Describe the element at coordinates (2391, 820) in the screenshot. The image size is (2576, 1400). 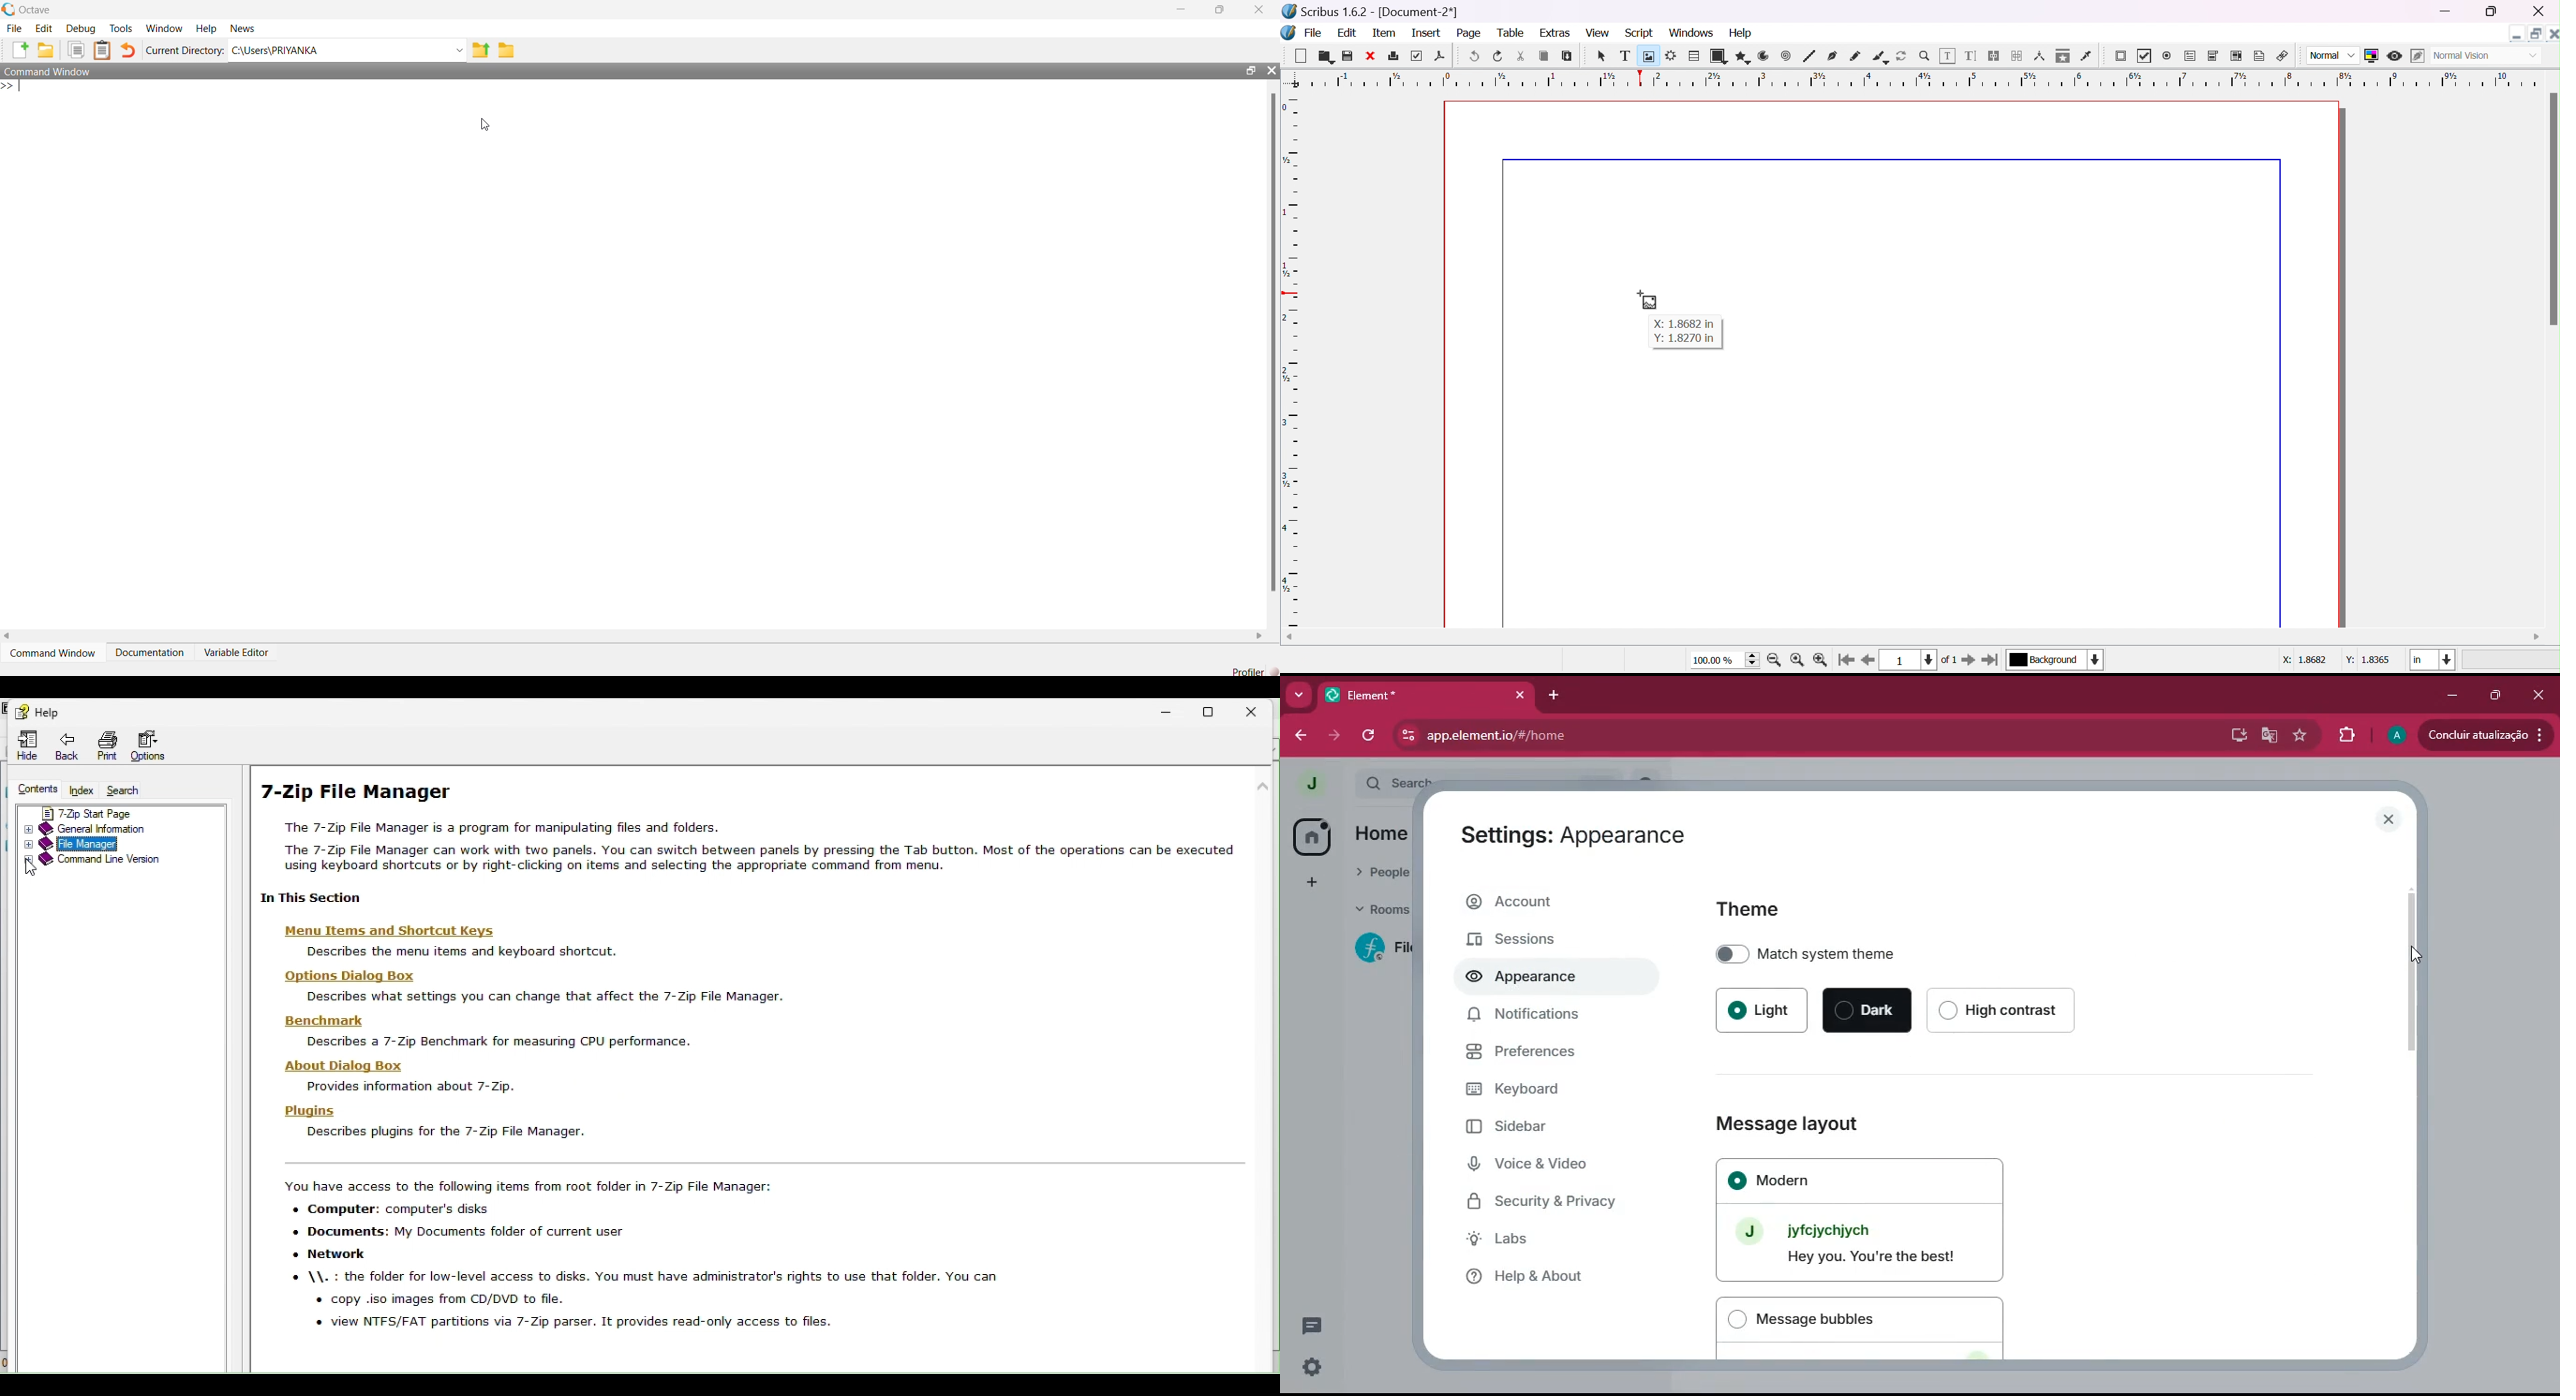
I see `close` at that location.